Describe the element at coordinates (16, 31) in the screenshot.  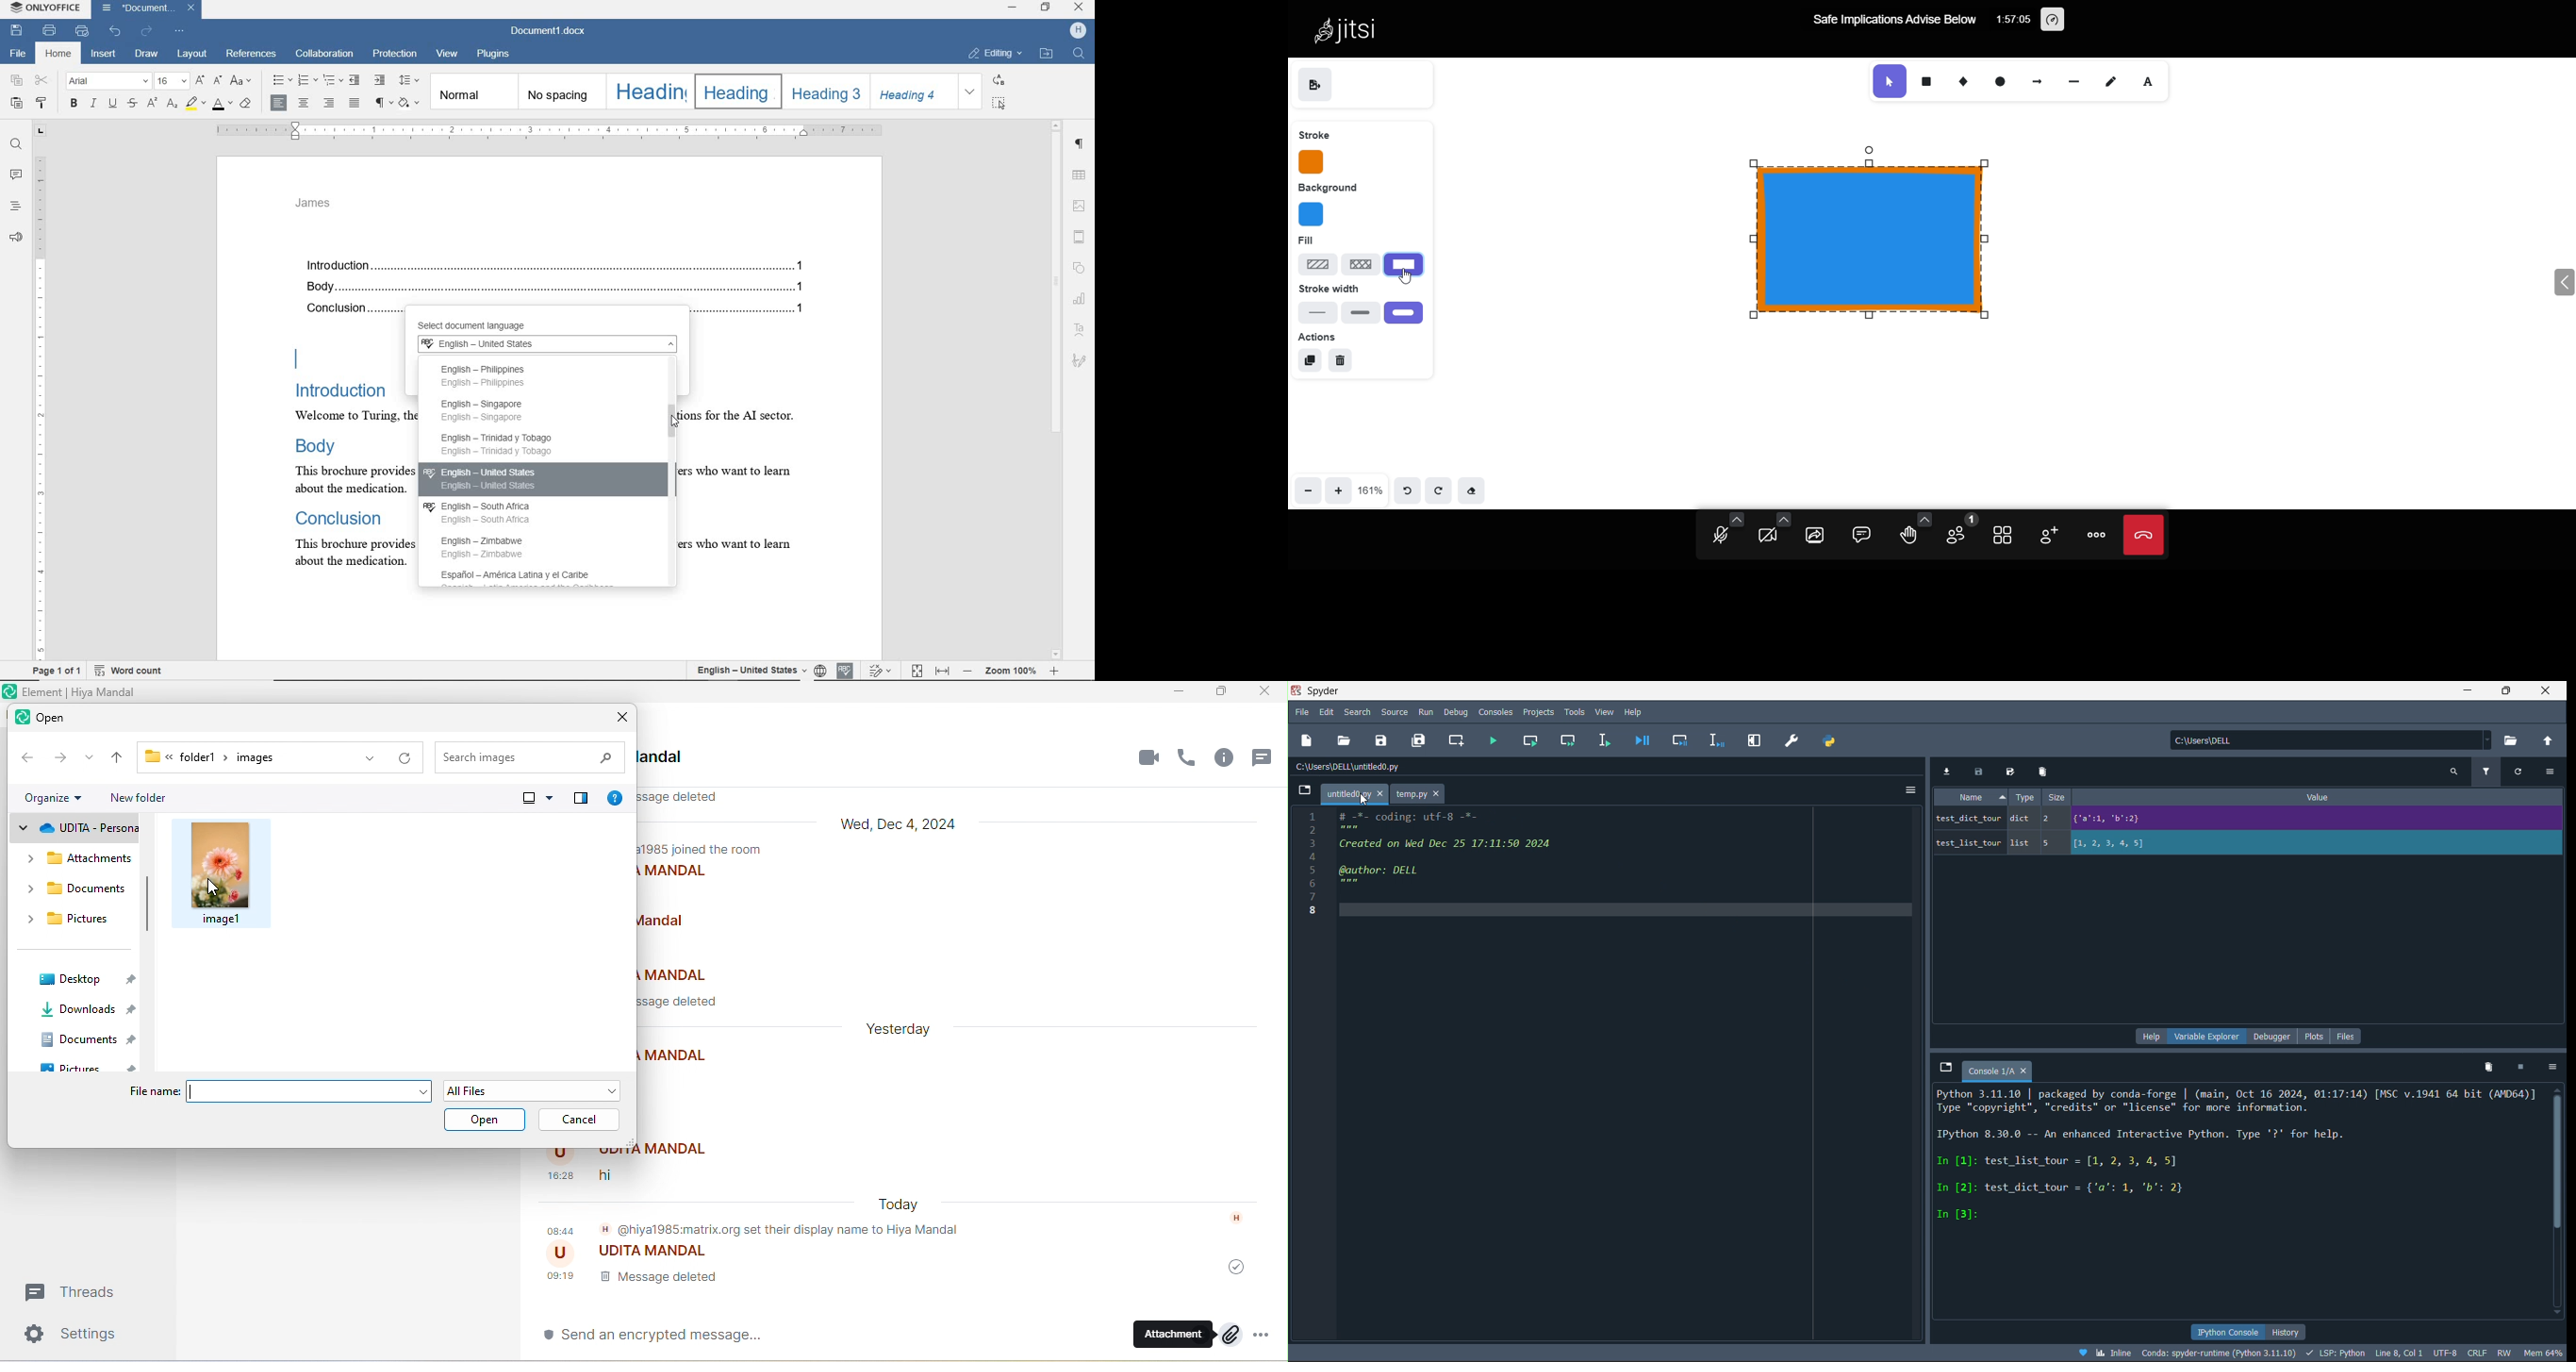
I see `save` at that location.